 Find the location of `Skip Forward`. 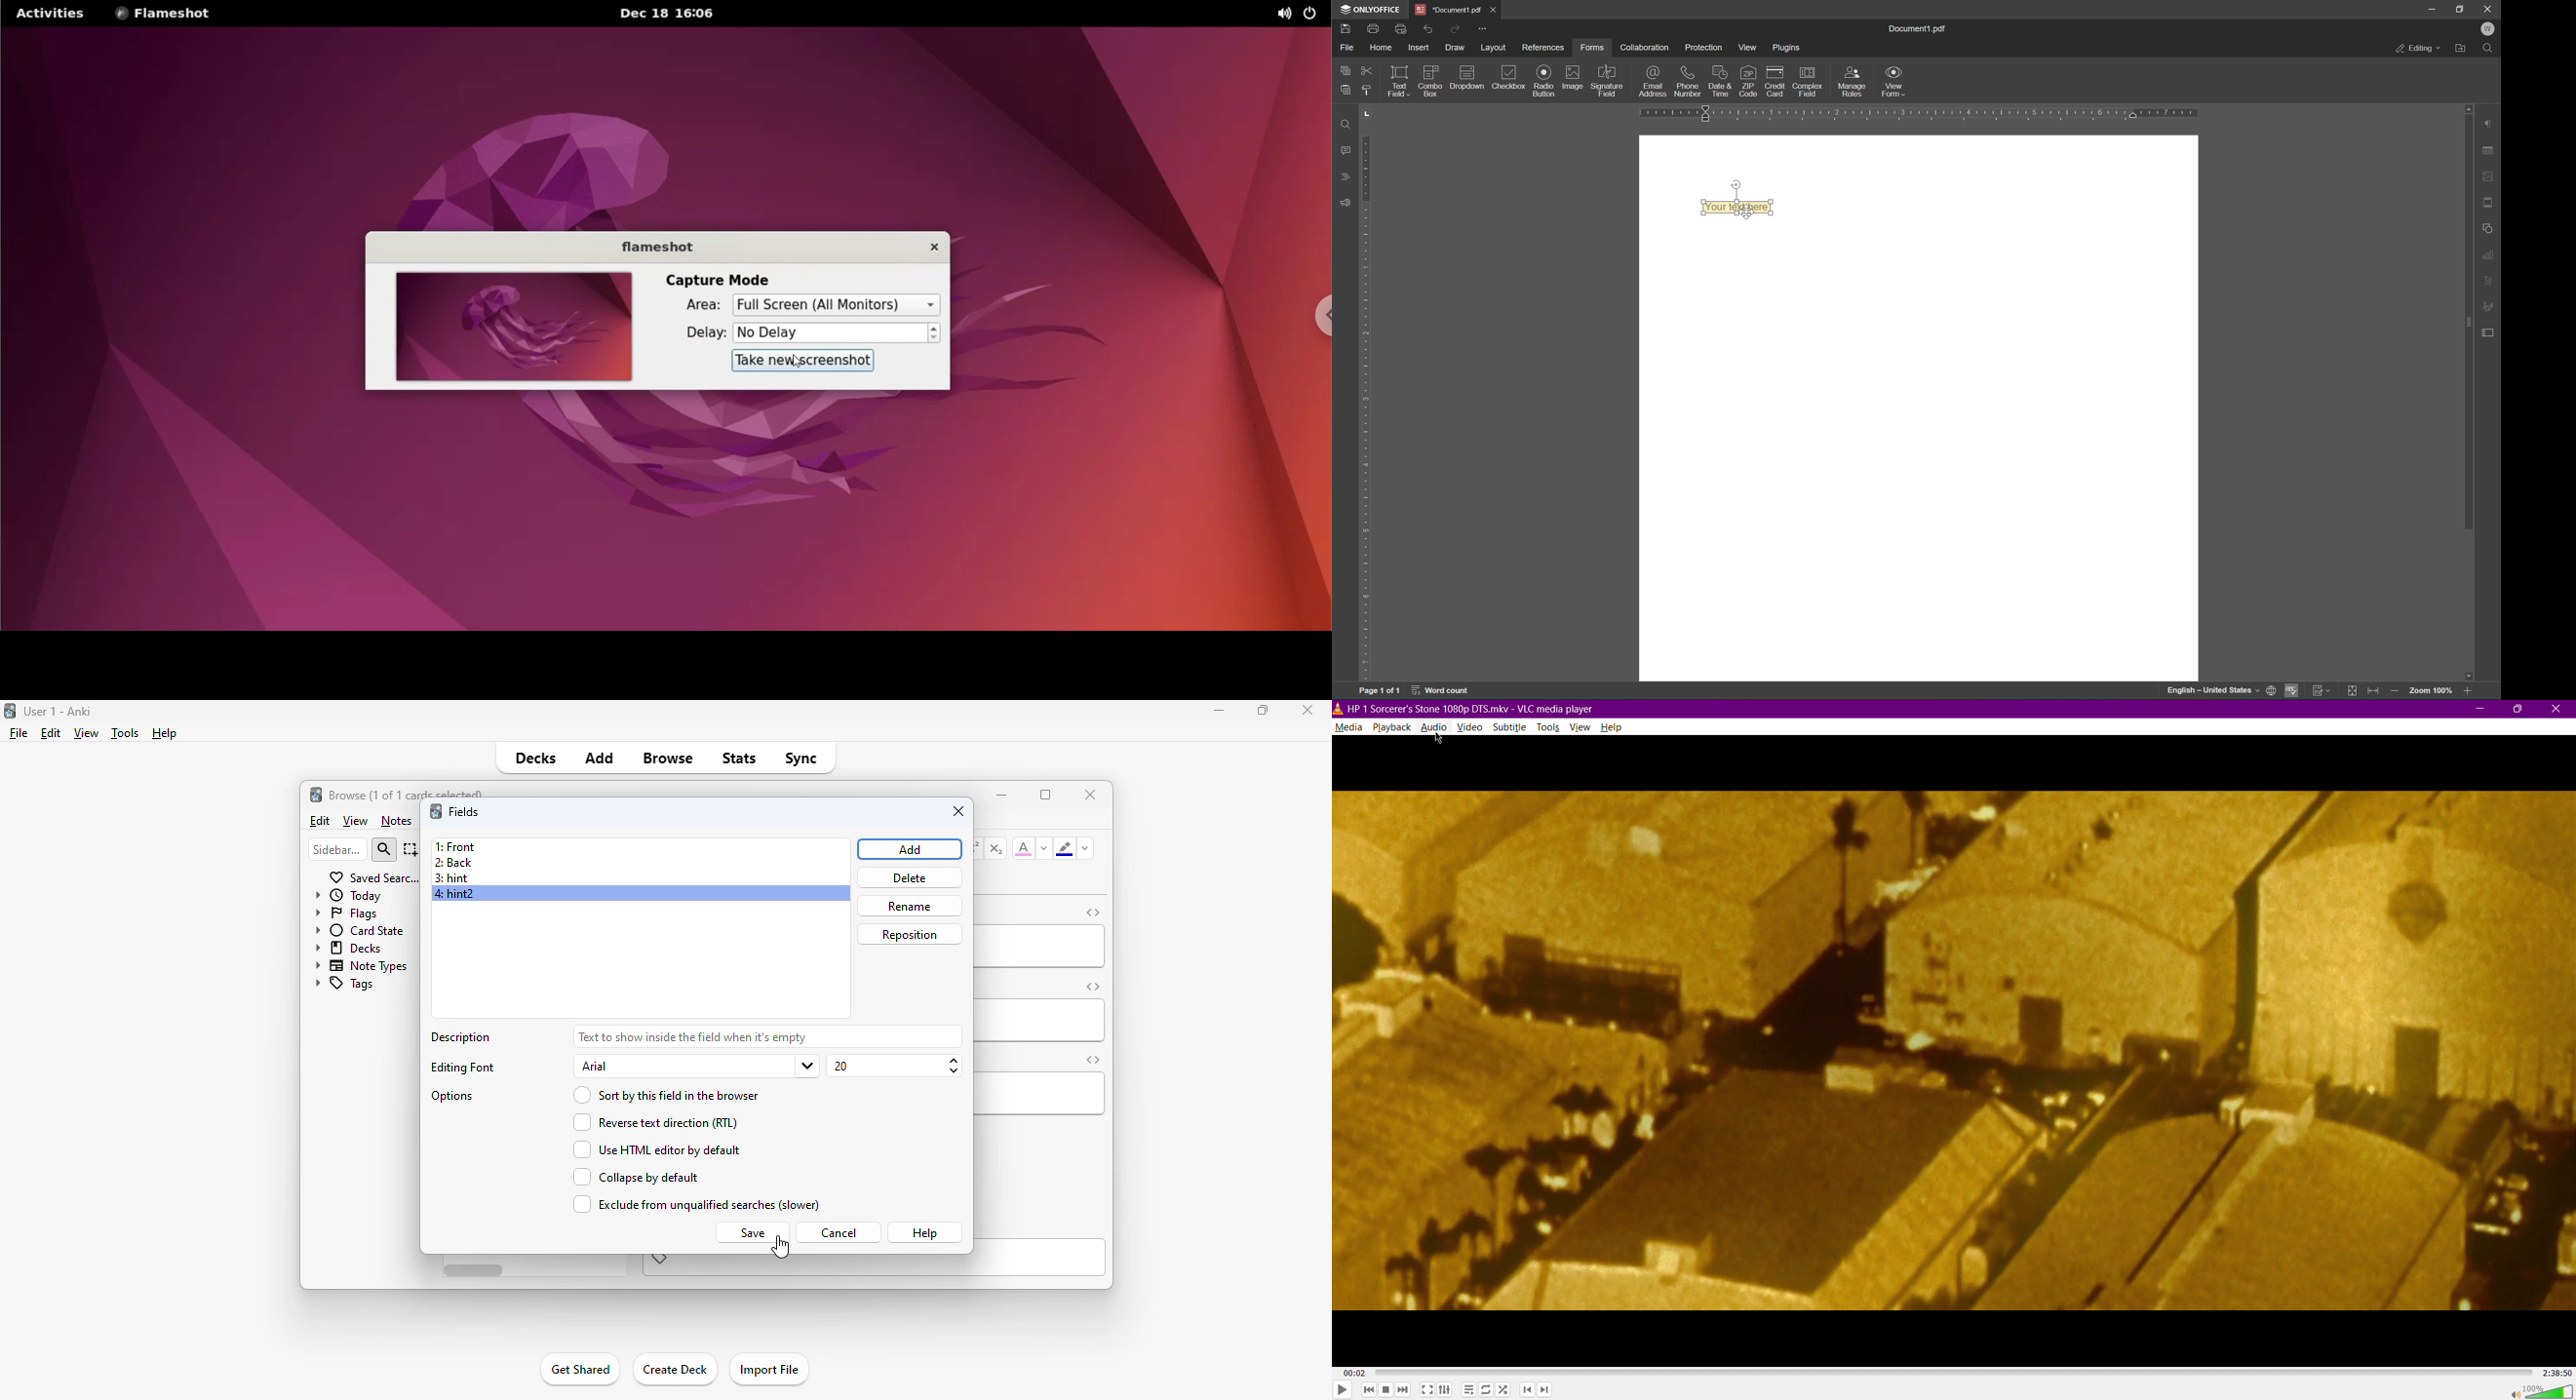

Skip Forward is located at coordinates (1404, 1390).